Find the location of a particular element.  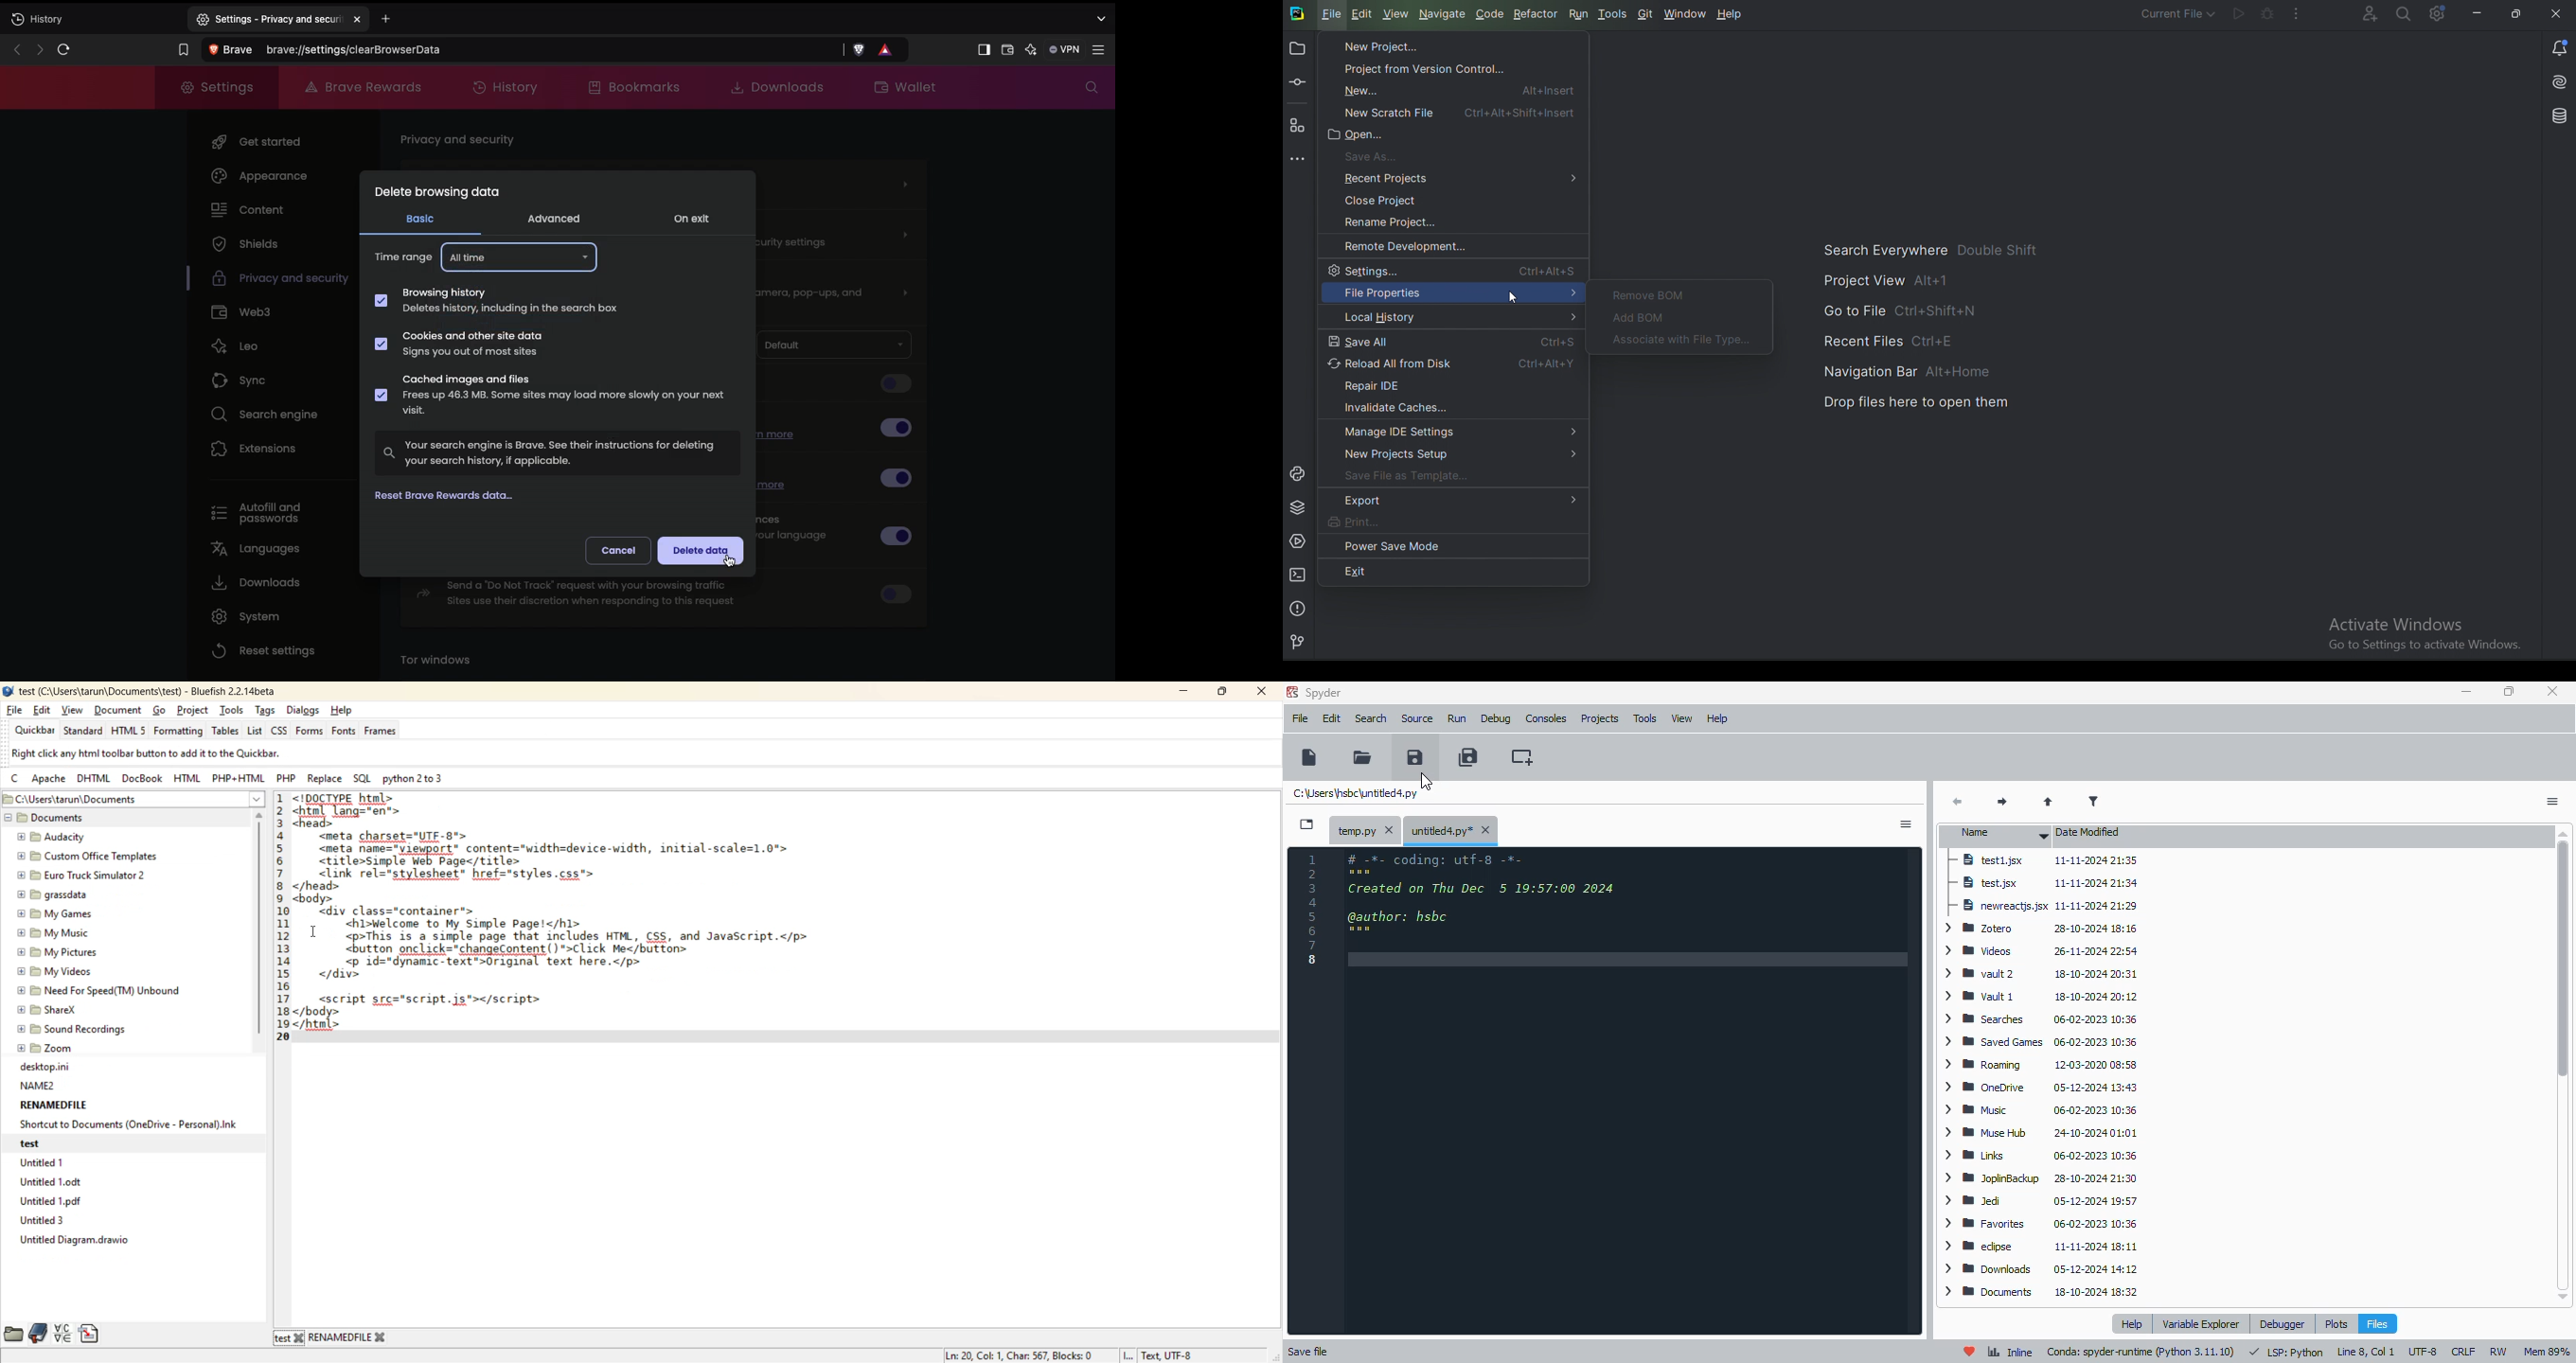

Untitled 1.odt is located at coordinates (54, 1181).